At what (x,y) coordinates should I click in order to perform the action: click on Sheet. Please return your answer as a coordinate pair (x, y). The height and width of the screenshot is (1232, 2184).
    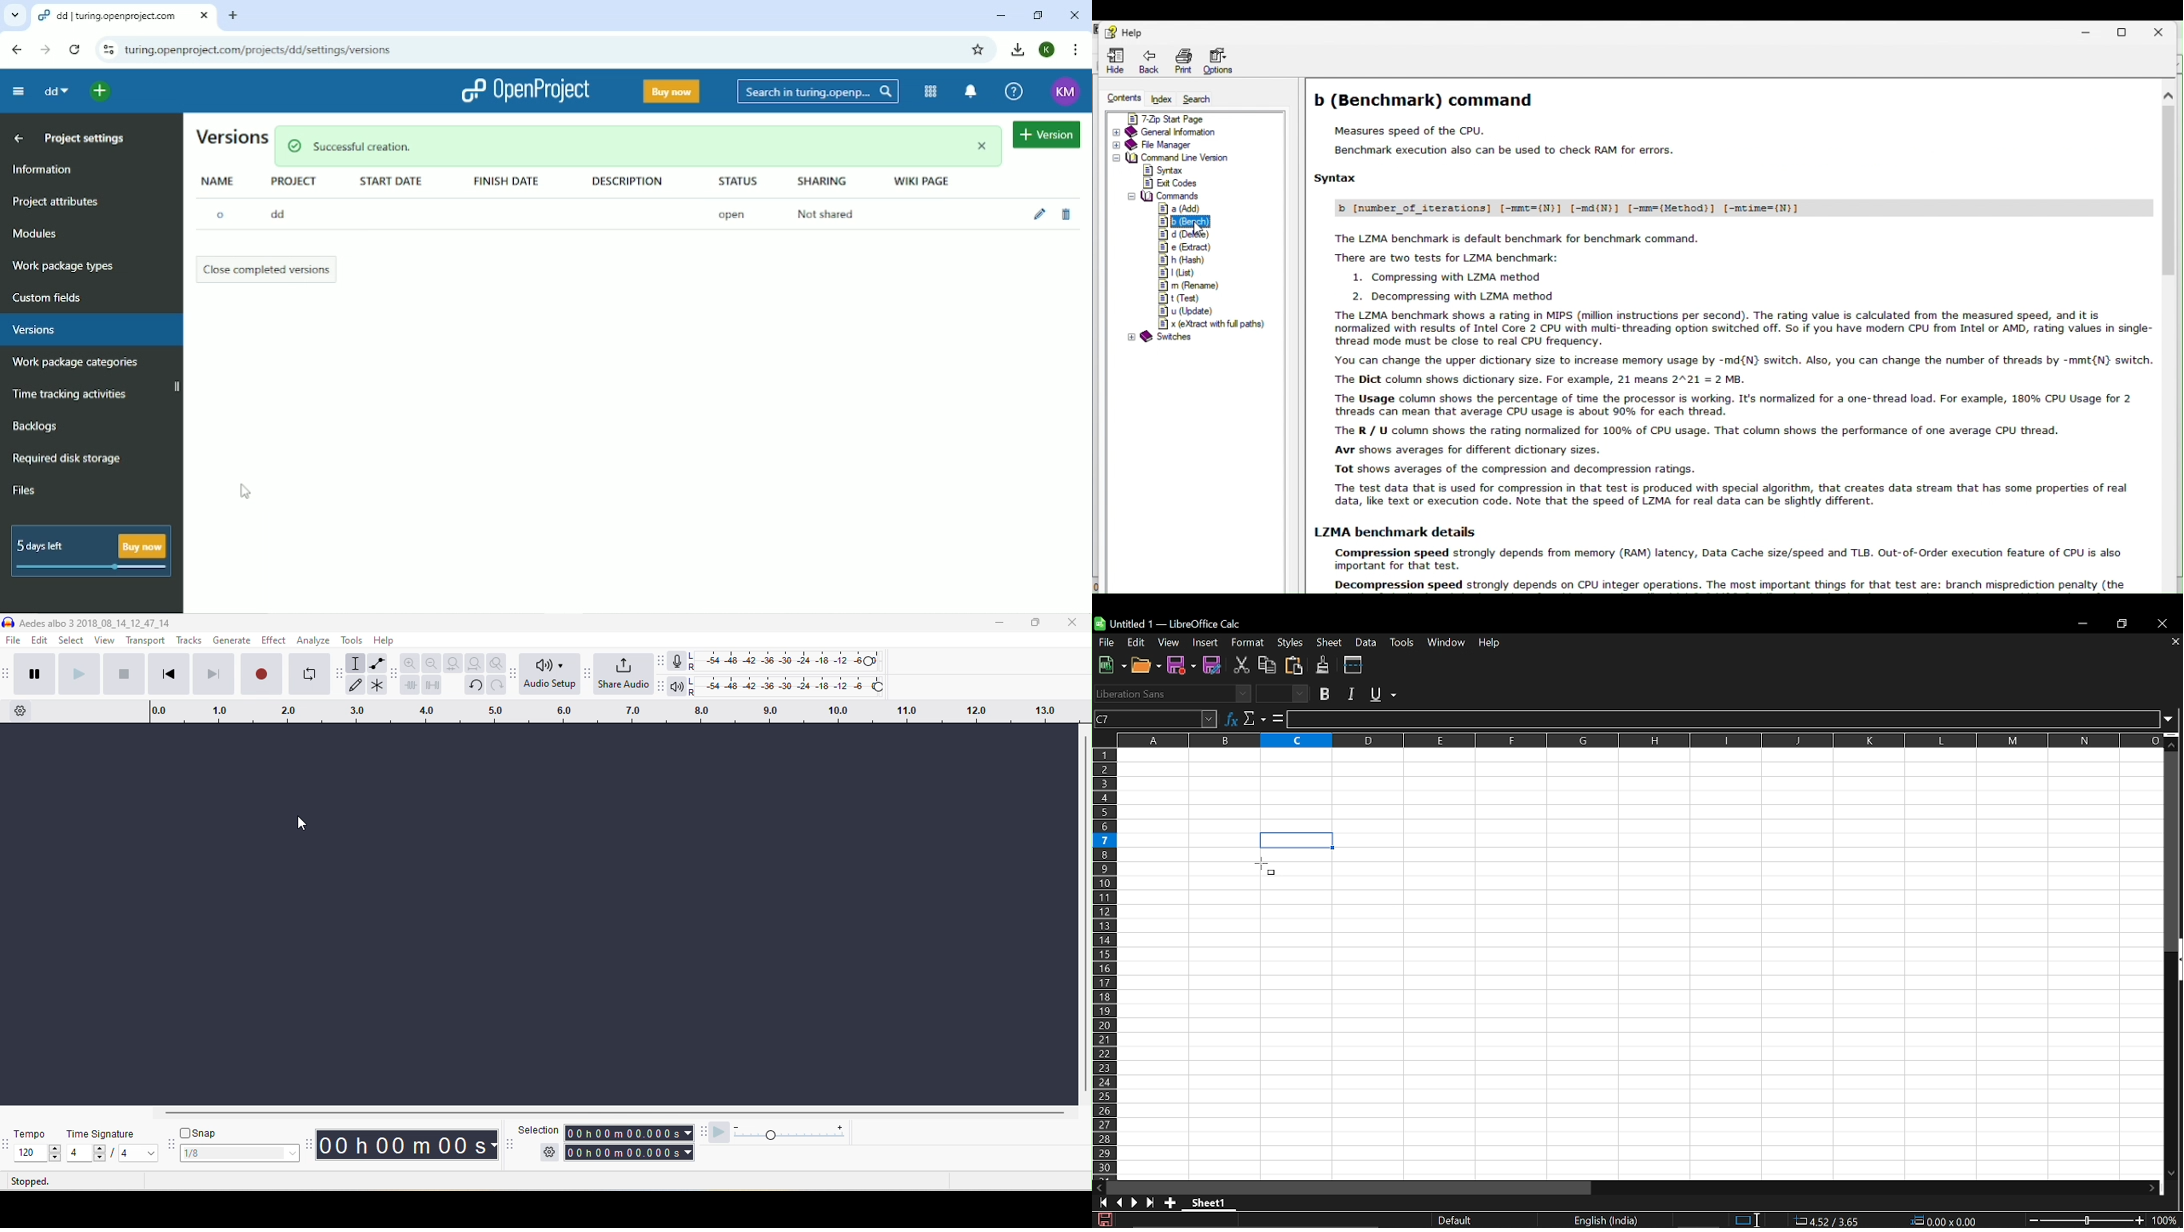
    Looking at the image, I should click on (1332, 643).